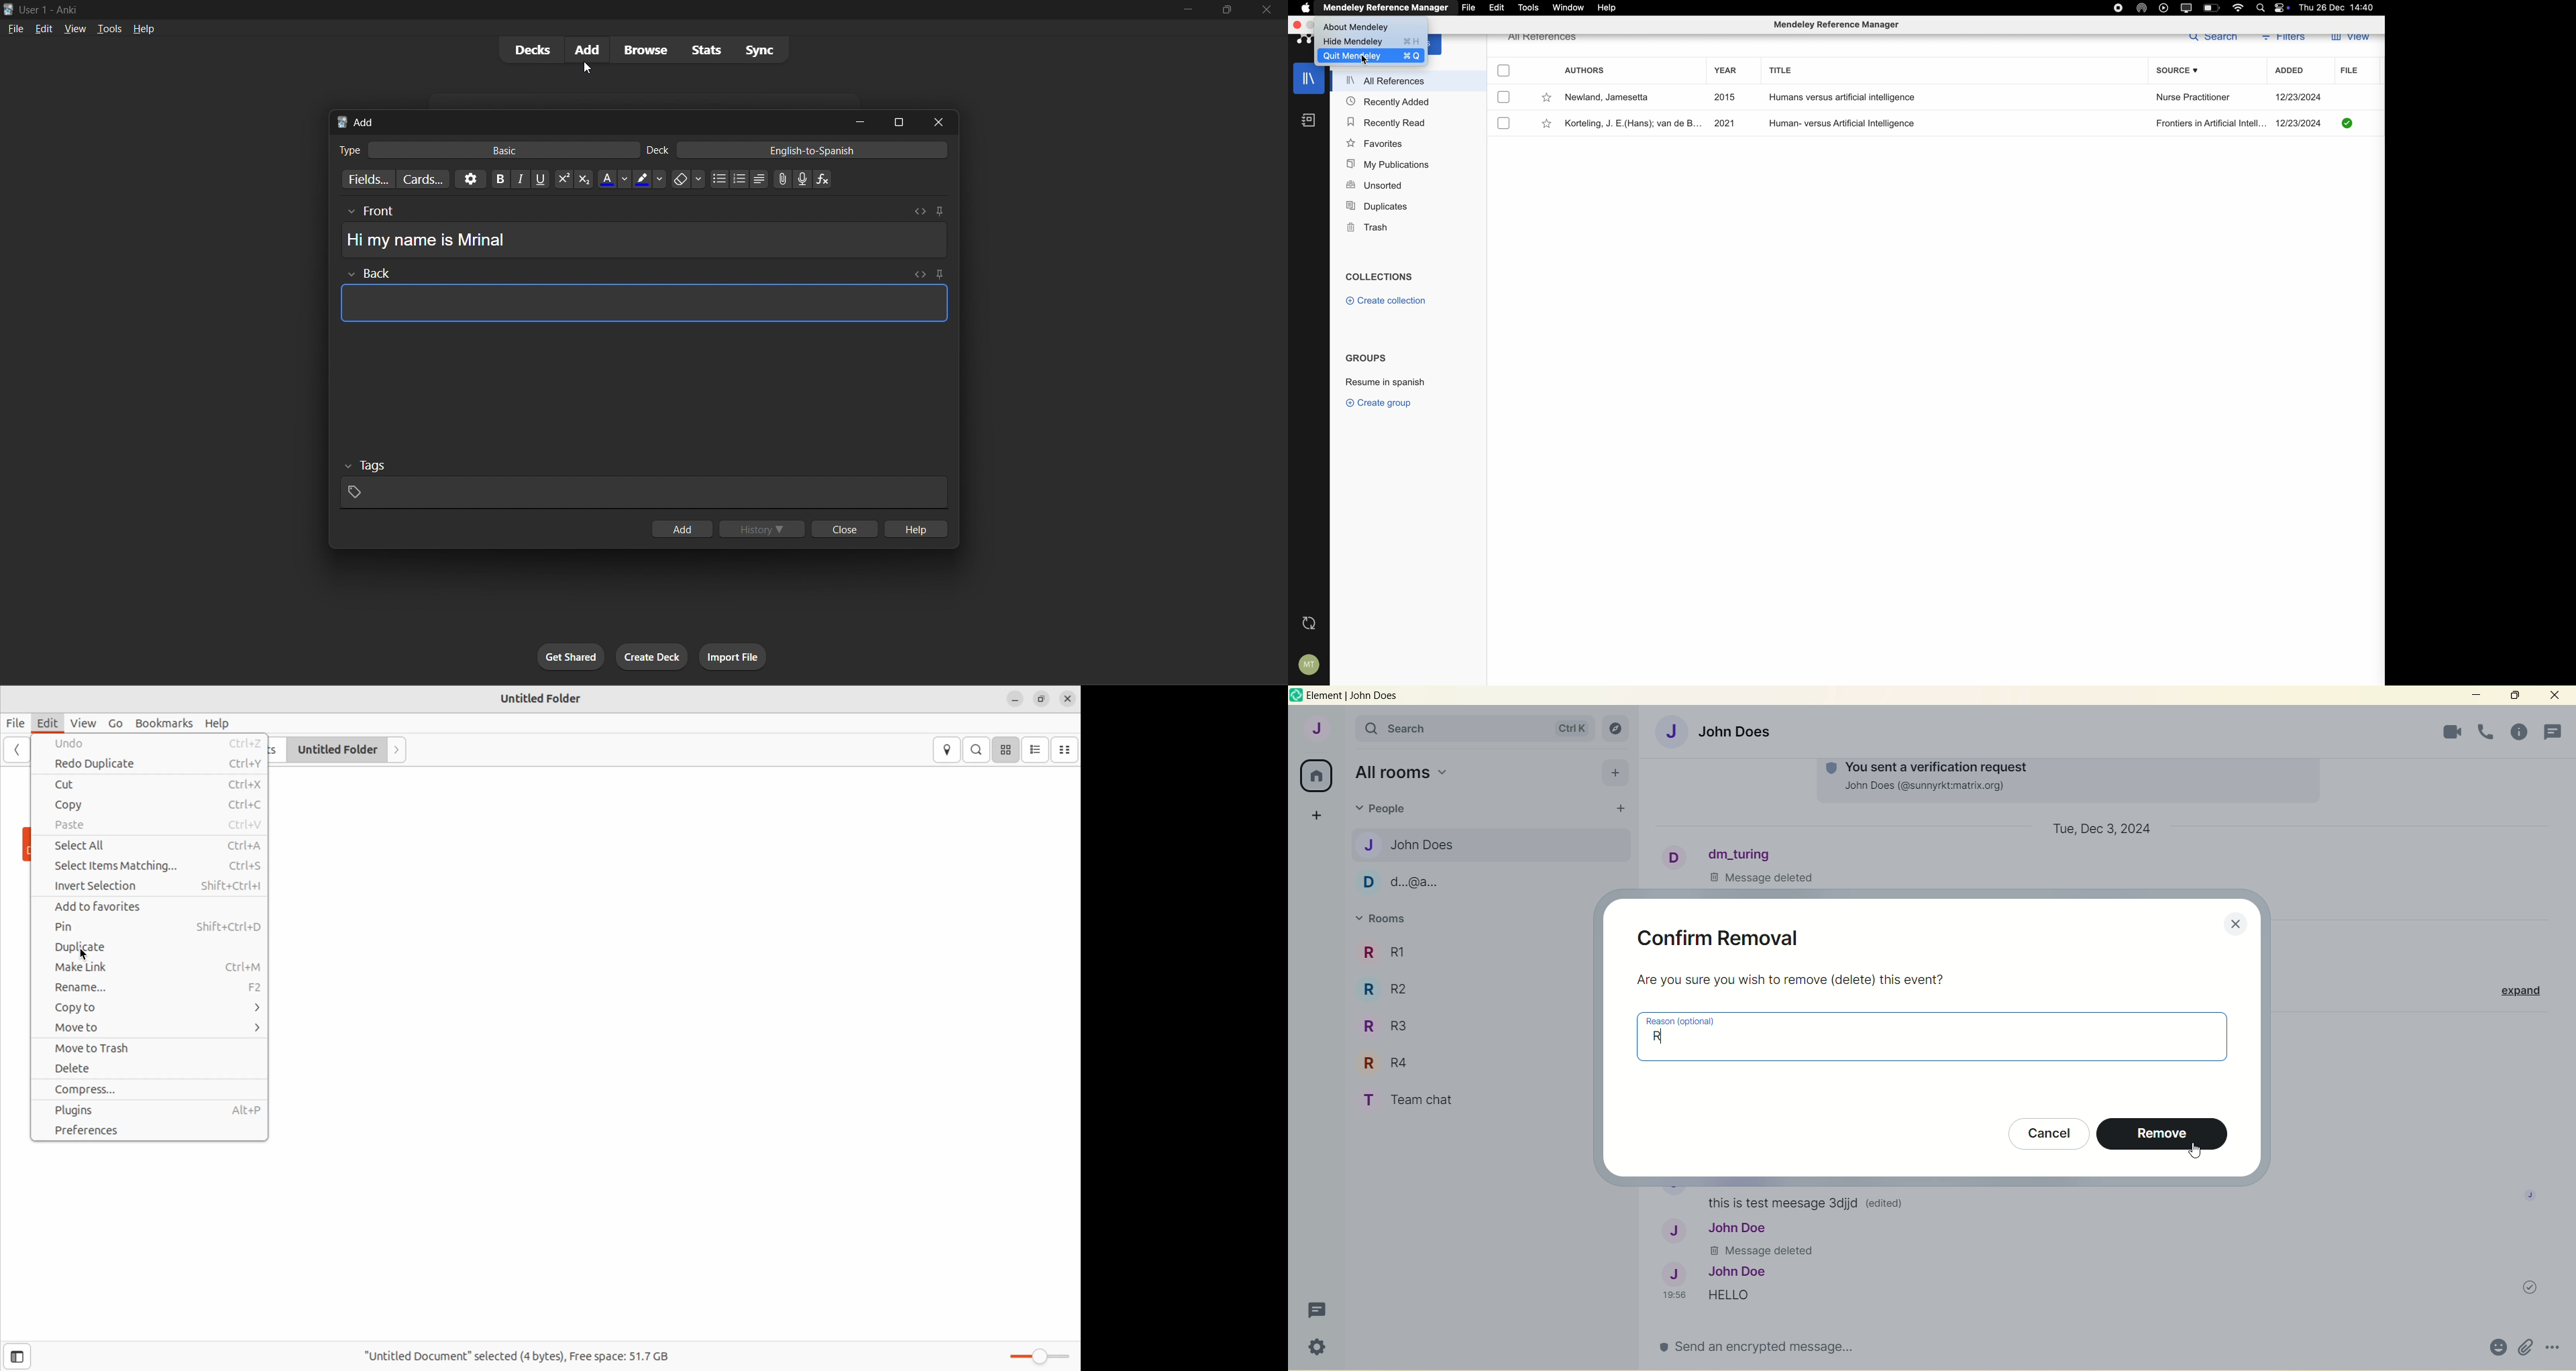 The height and width of the screenshot is (1372, 2576). I want to click on Quit Mendeley, so click(1370, 55).